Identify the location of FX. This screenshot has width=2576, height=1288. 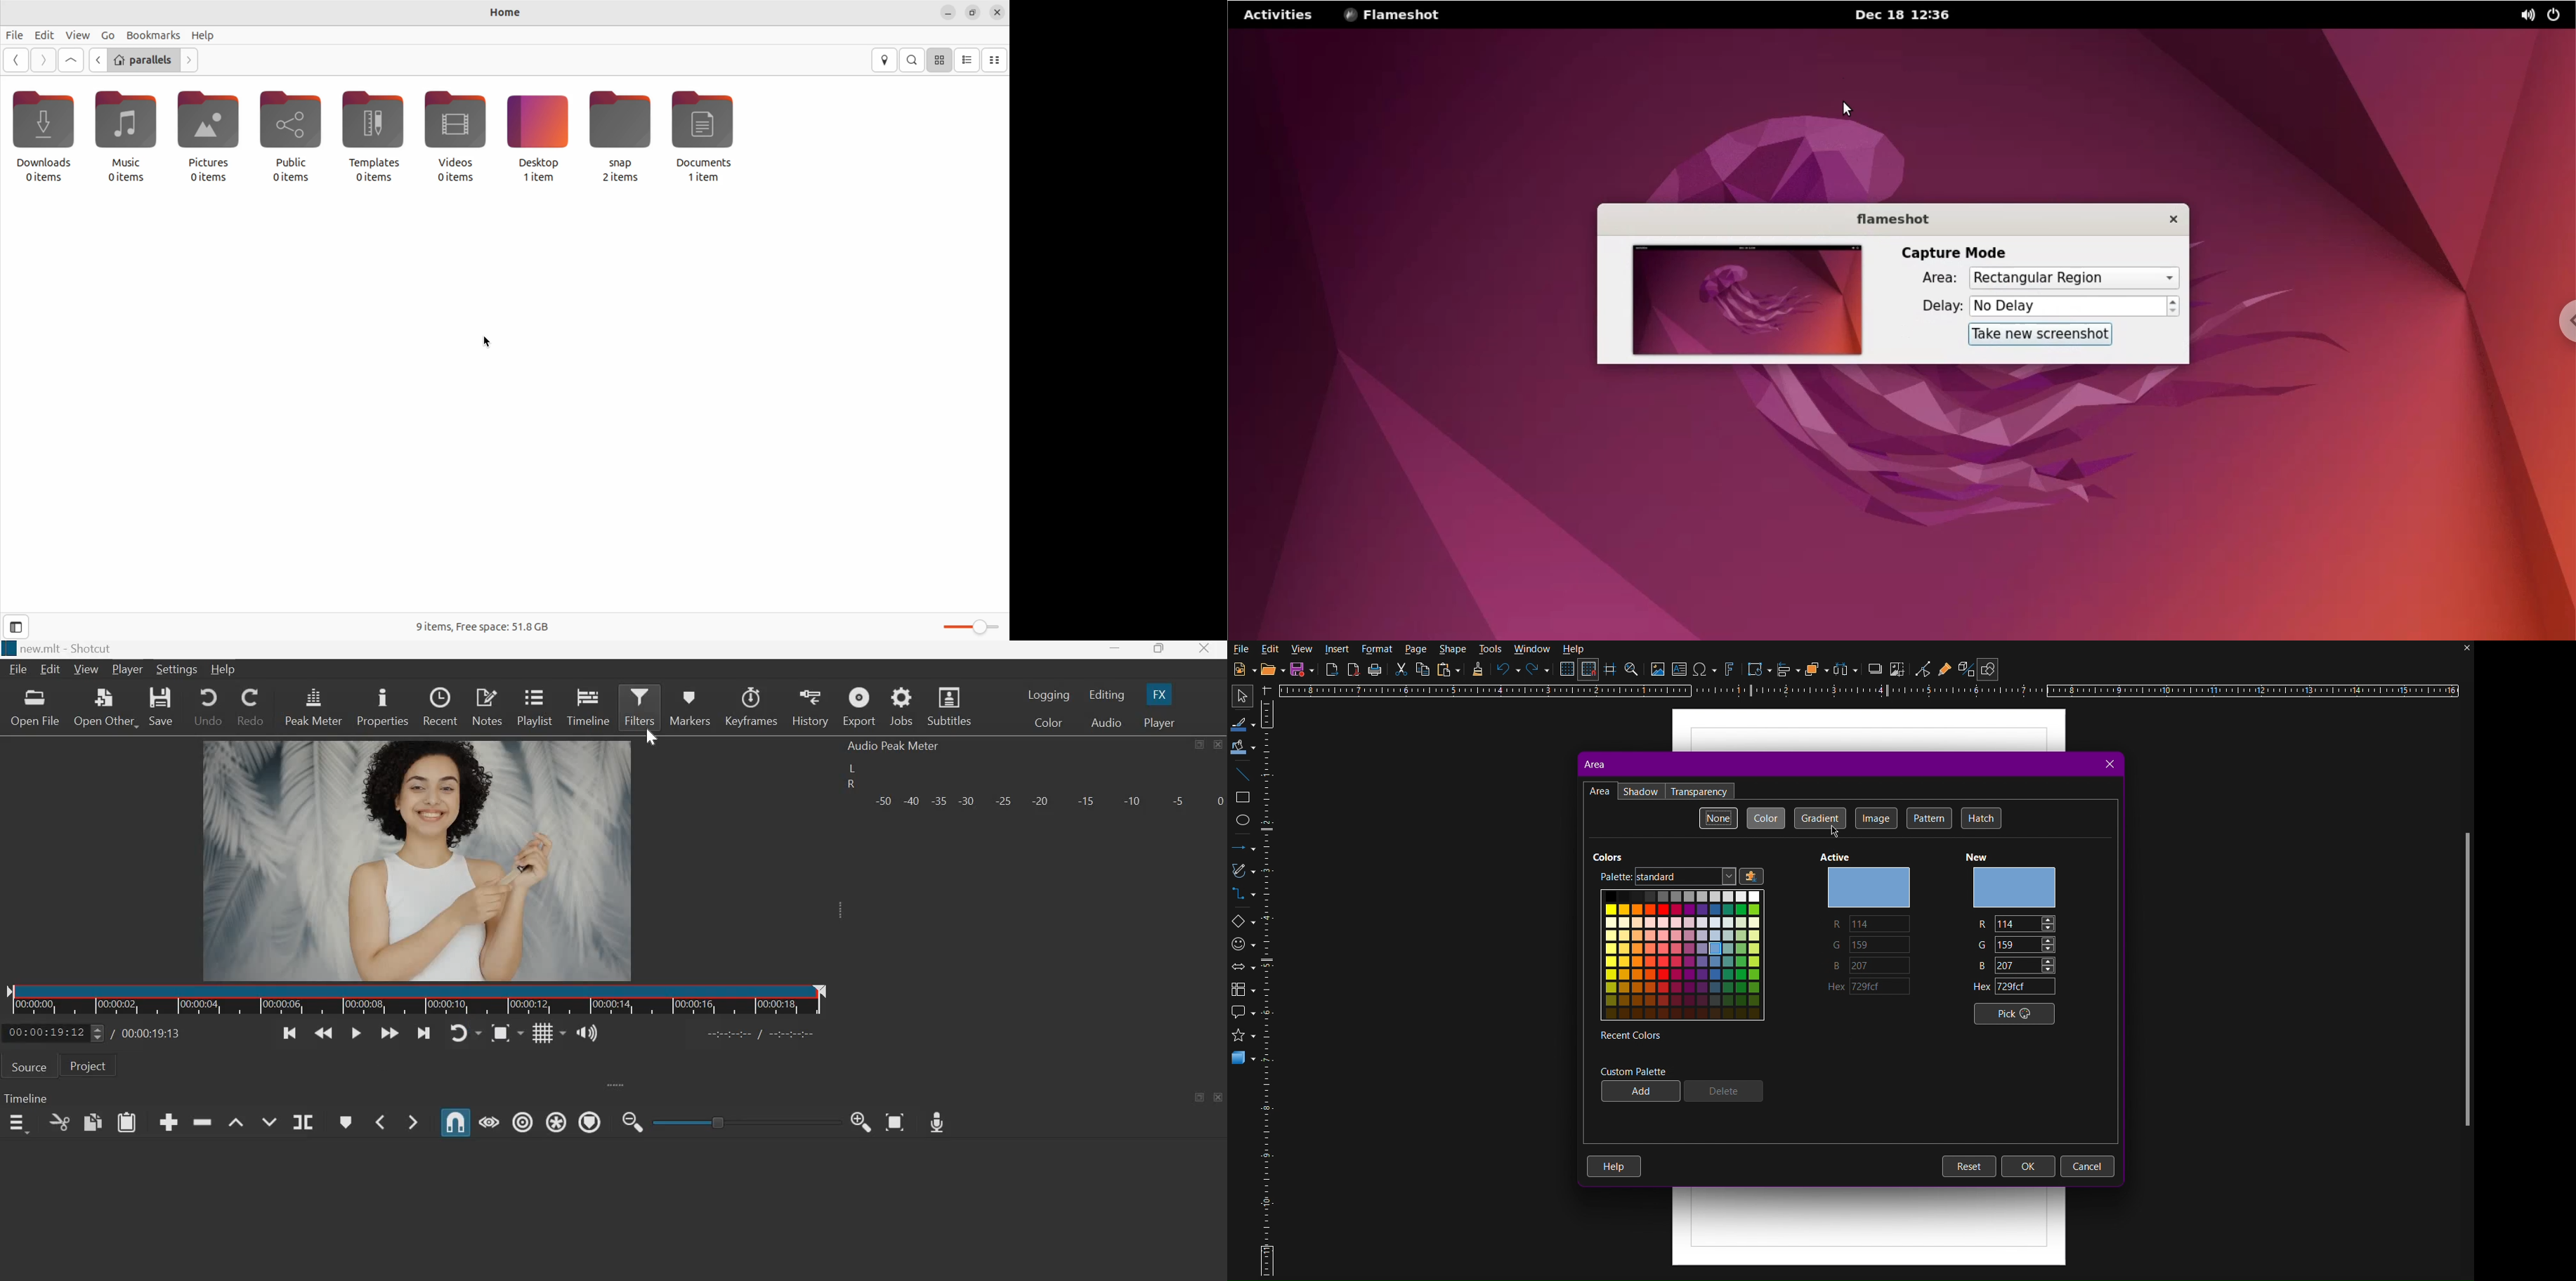
(1158, 694).